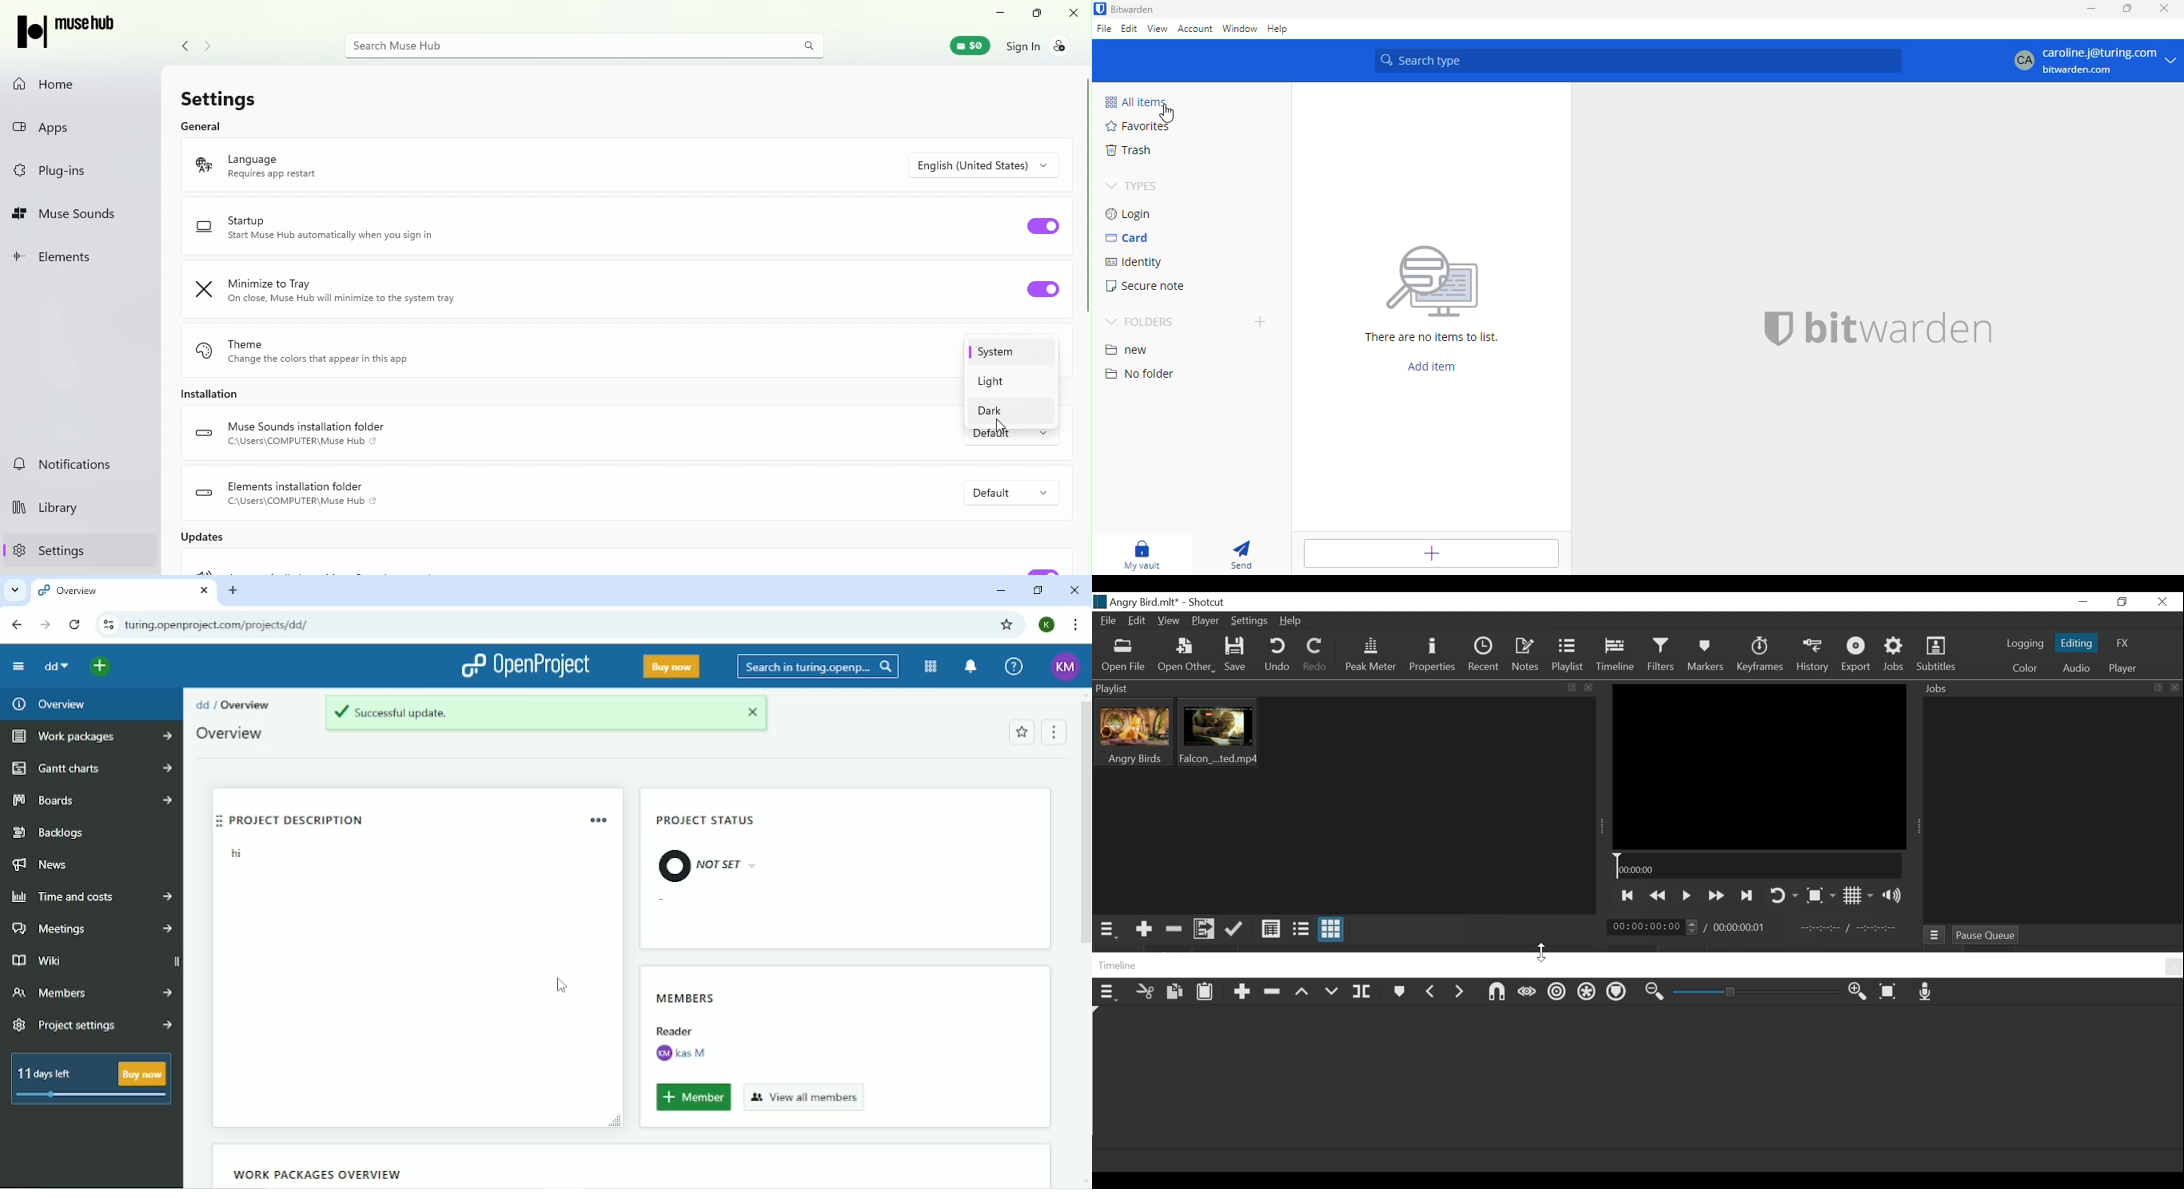 The height and width of the screenshot is (1204, 2184). I want to click on File, so click(1108, 622).